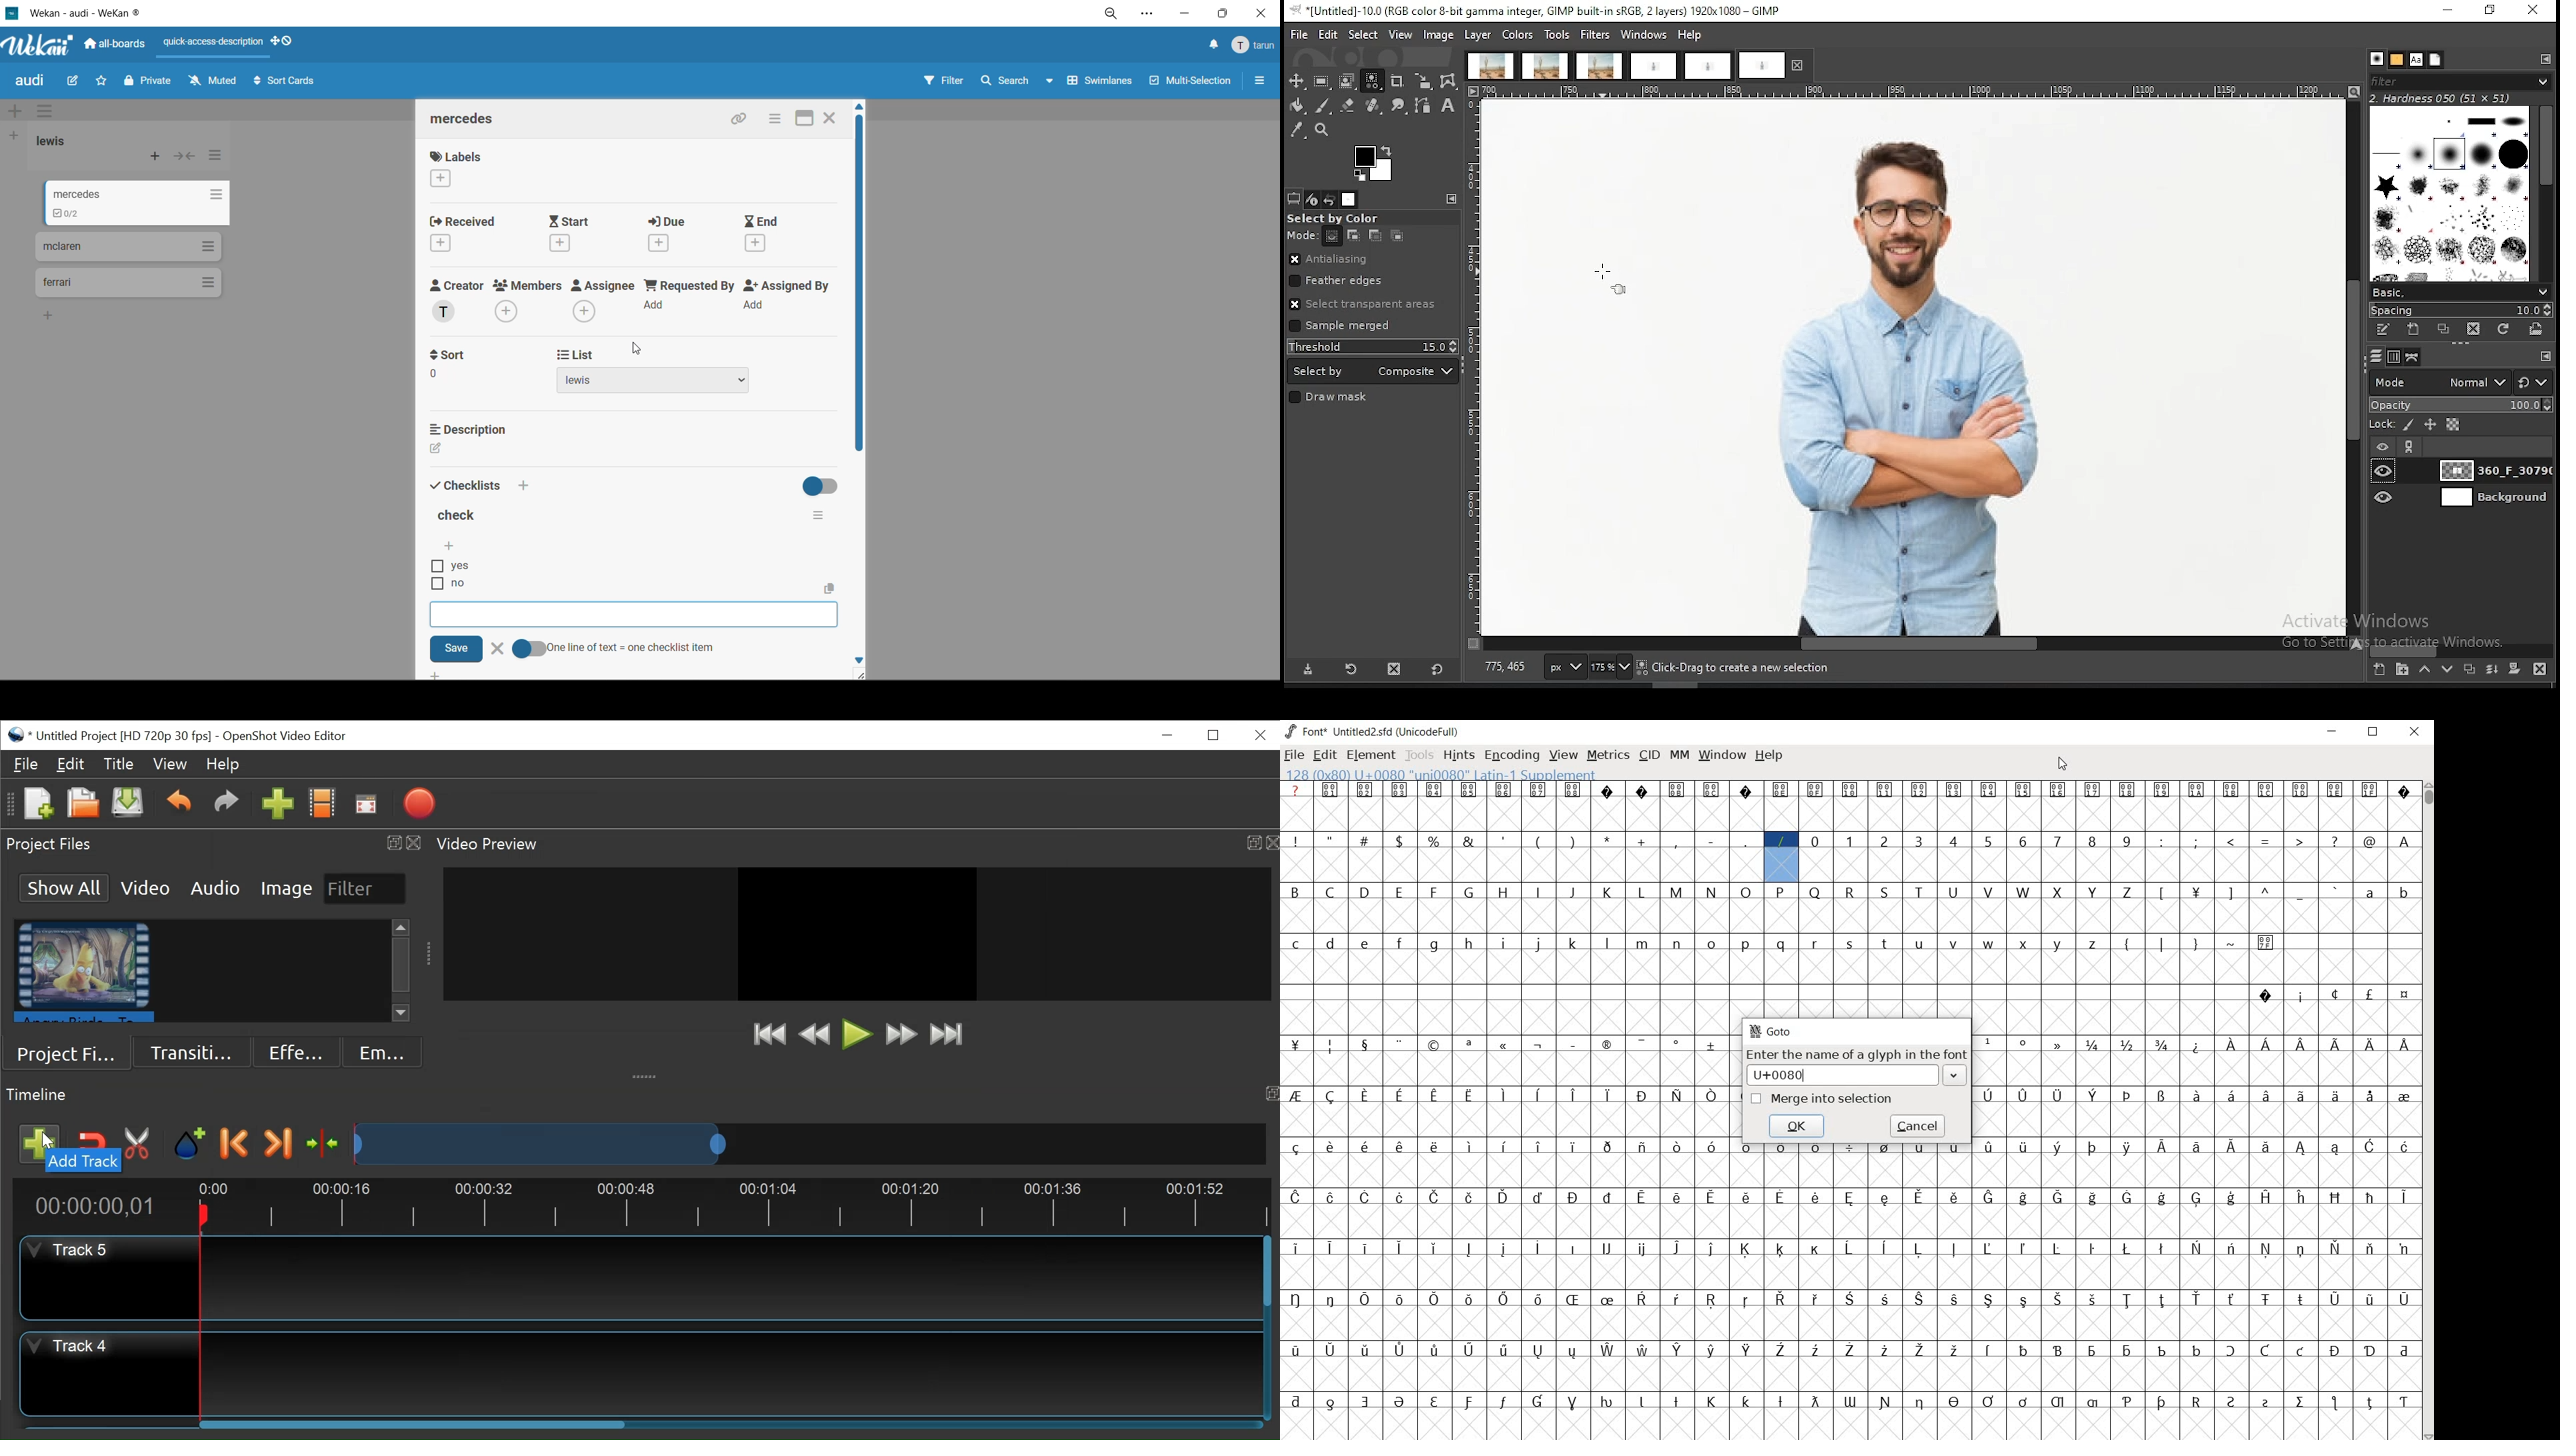 The height and width of the screenshot is (1456, 2576). I want to click on Close, so click(1259, 735).